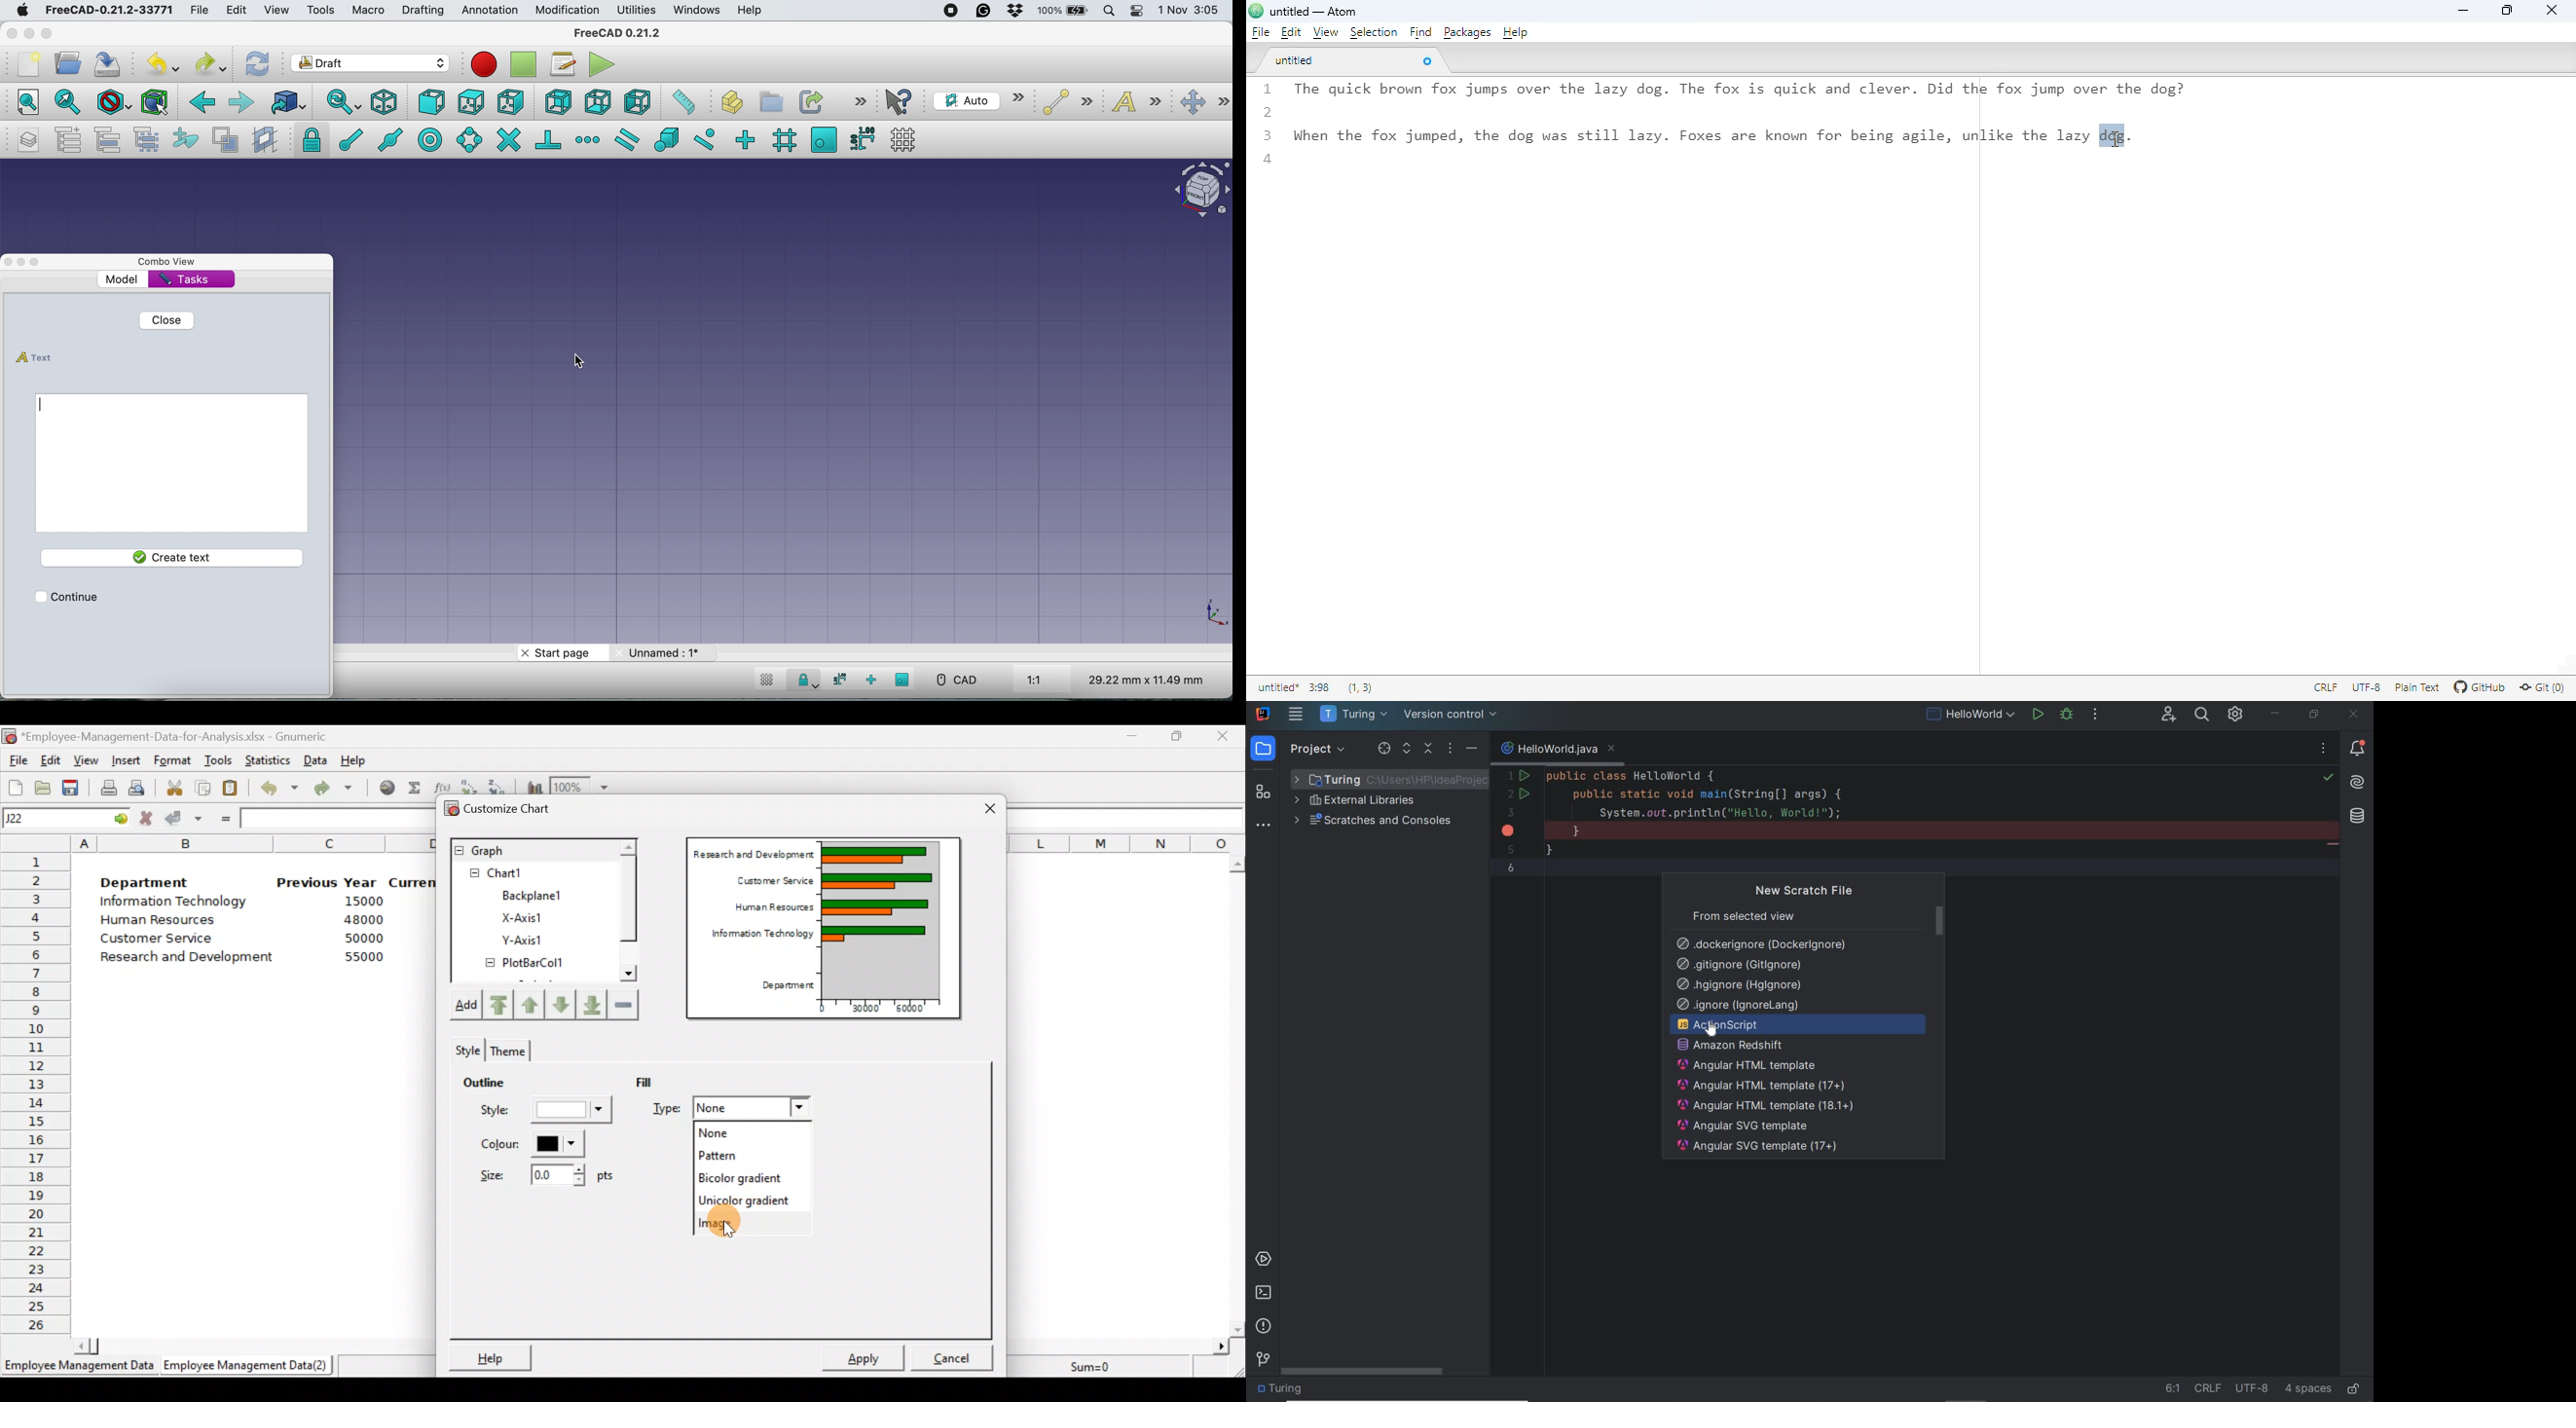 The image size is (2576, 1428). I want to click on Theme, so click(511, 1048).